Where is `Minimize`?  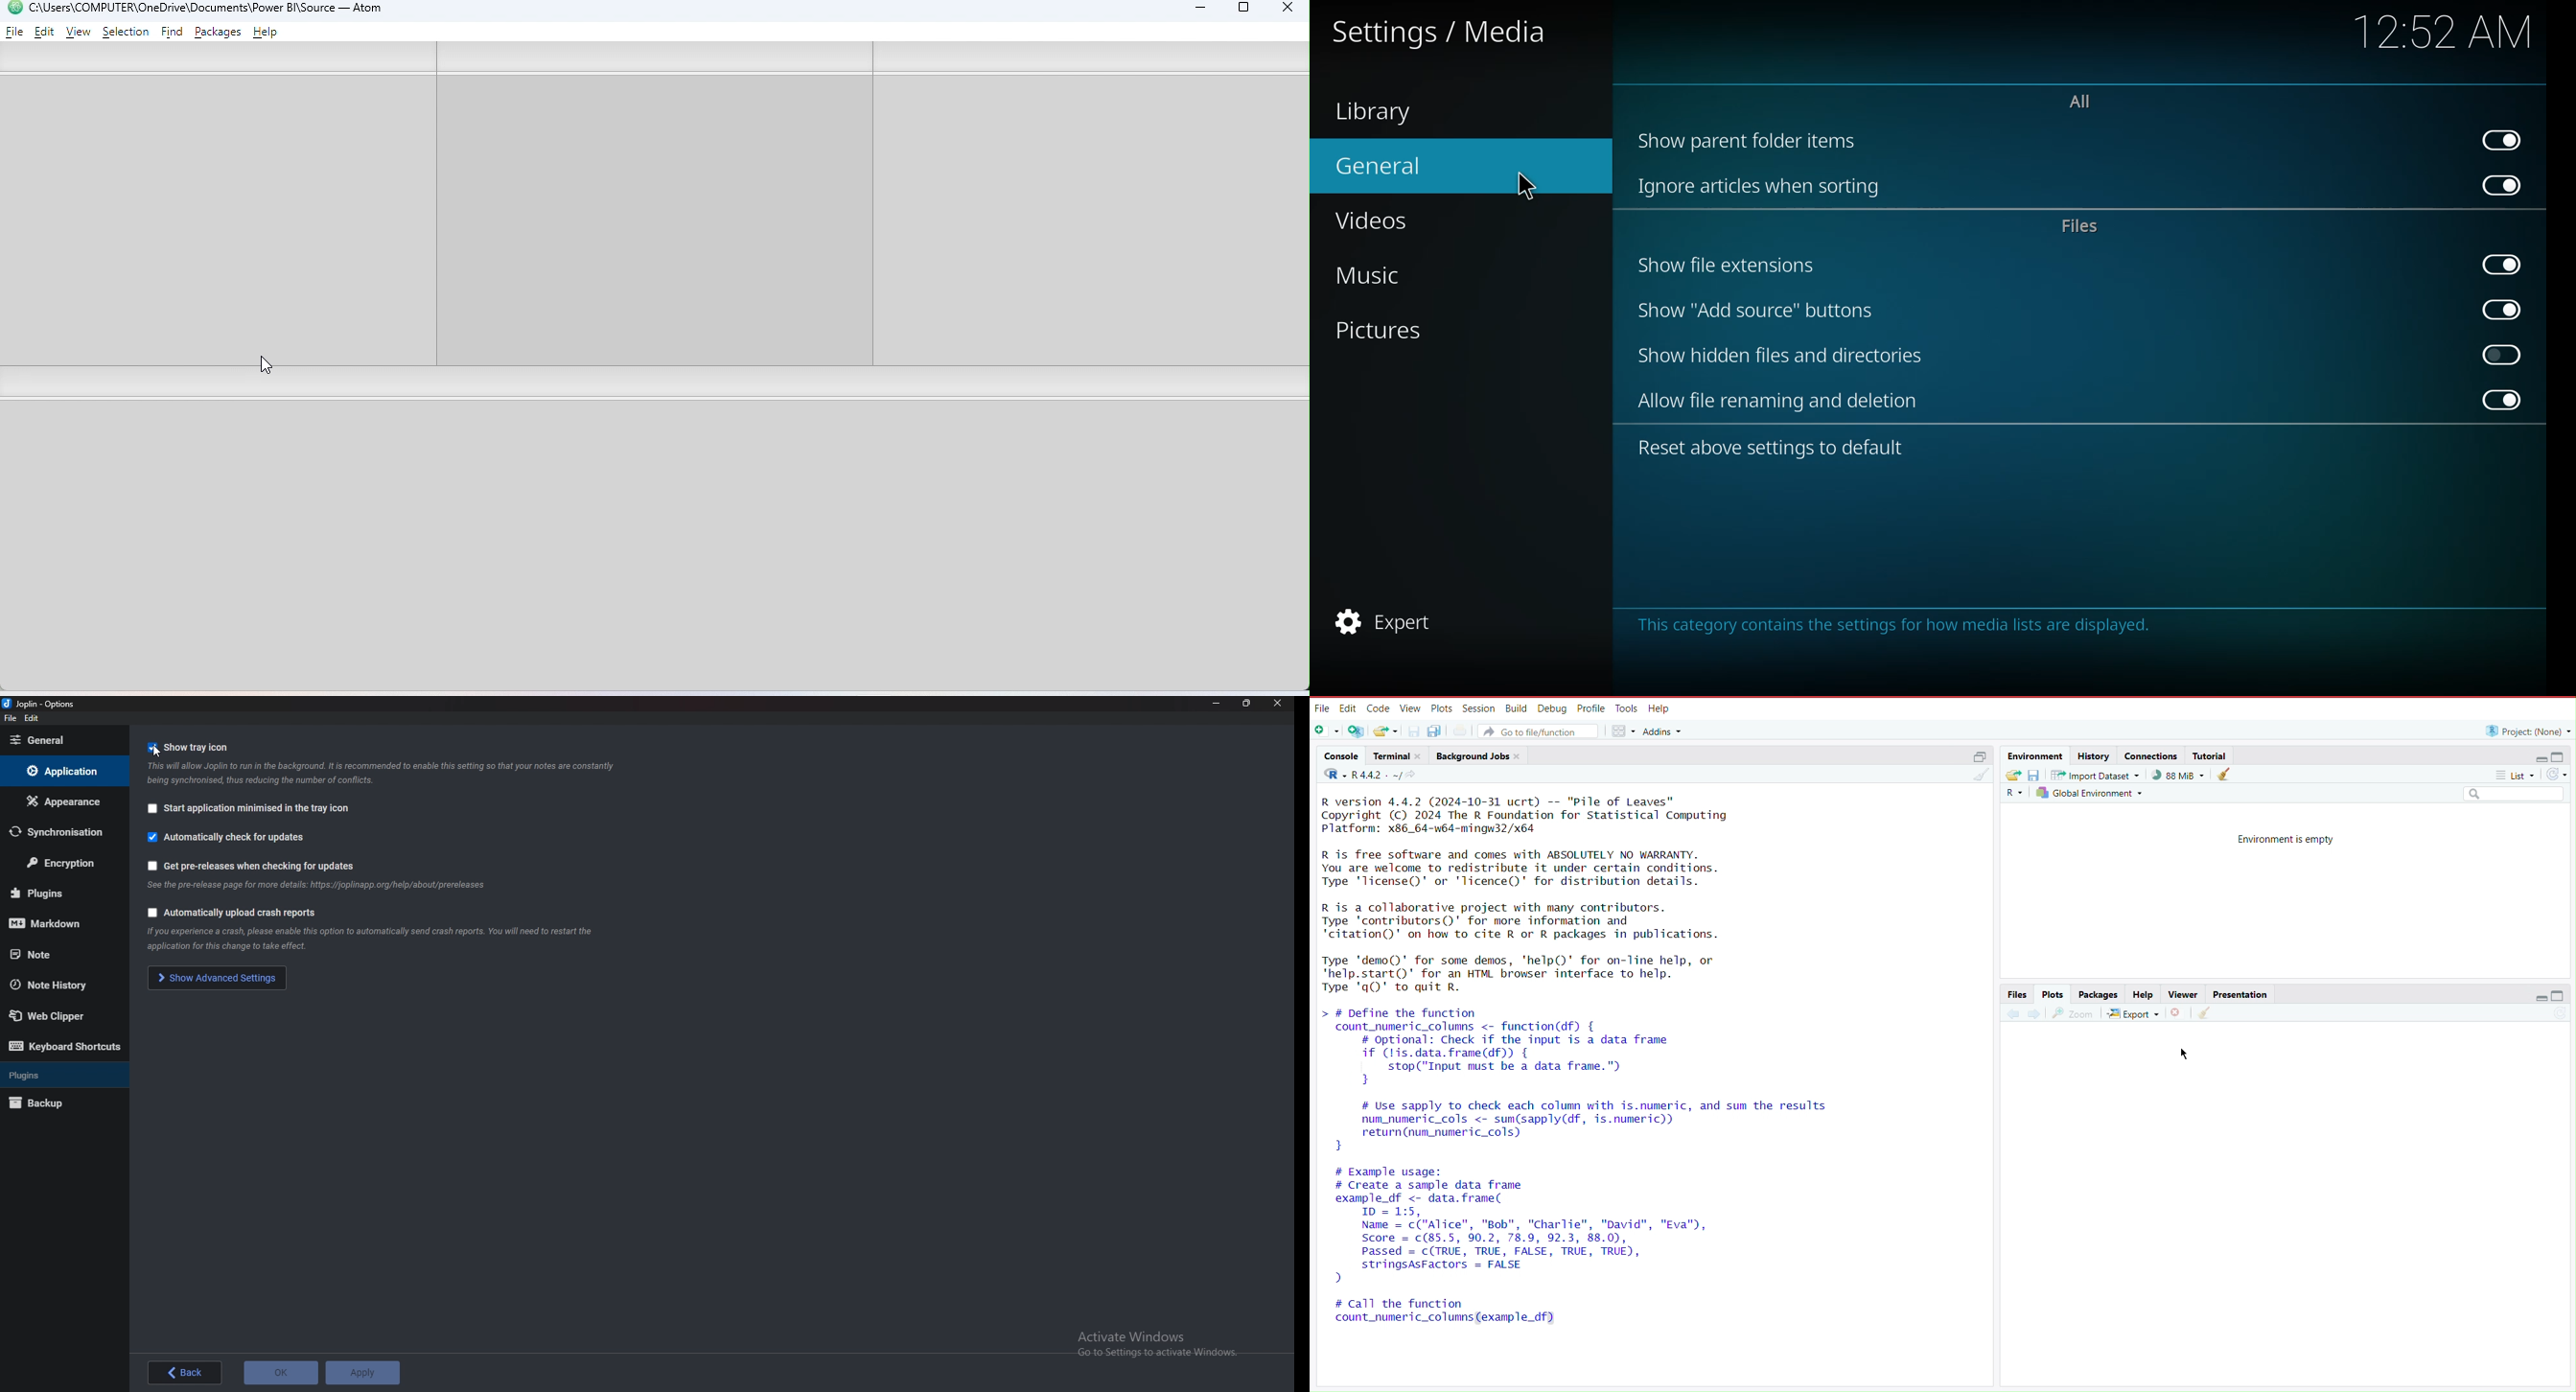 Minimize is located at coordinates (1217, 703).